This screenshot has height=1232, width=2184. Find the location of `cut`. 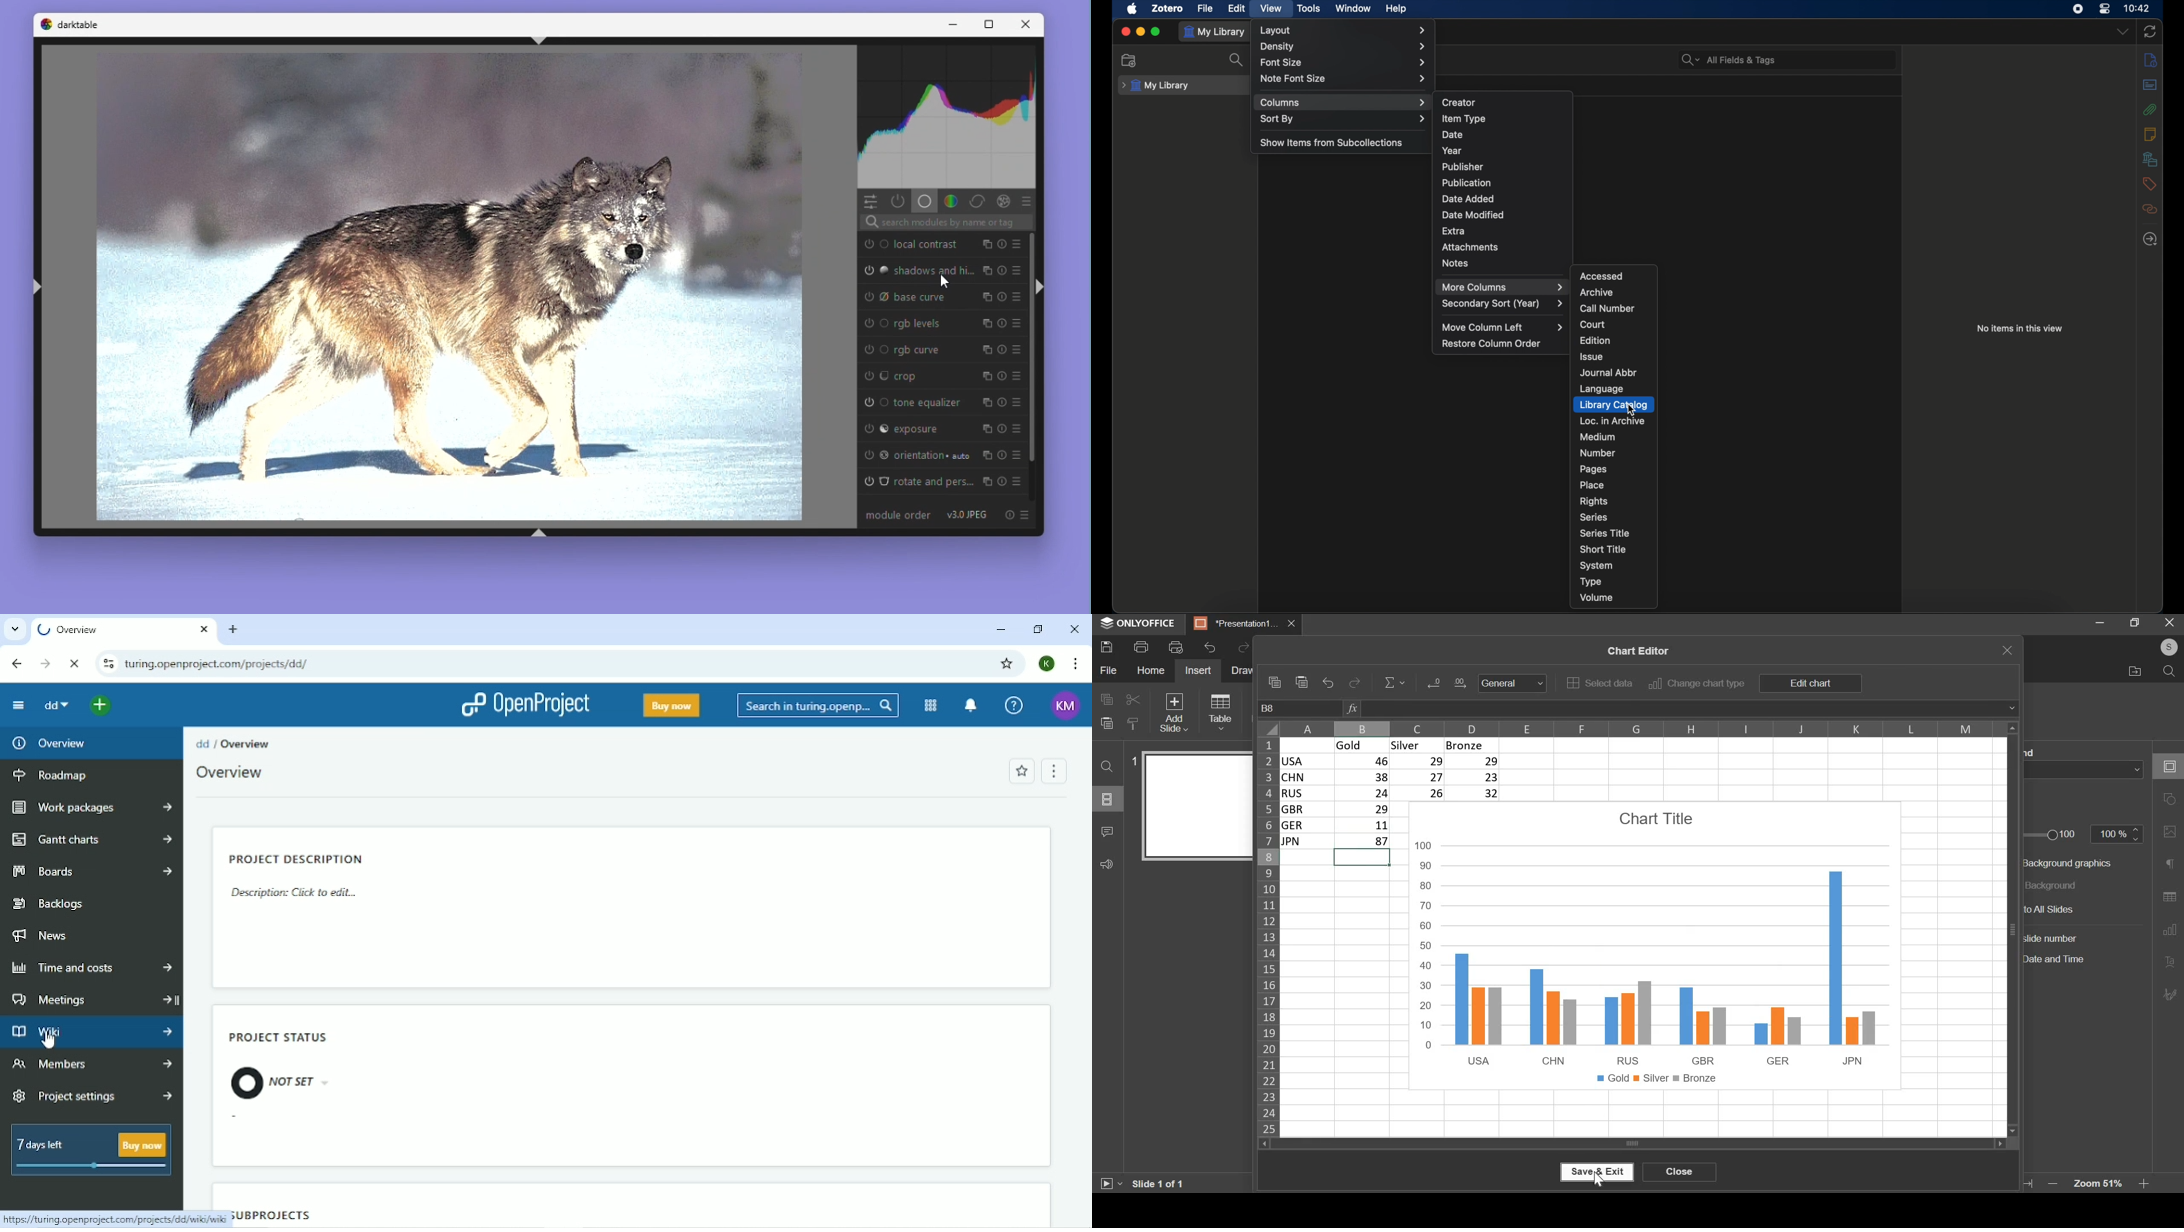

cut is located at coordinates (1131, 700).